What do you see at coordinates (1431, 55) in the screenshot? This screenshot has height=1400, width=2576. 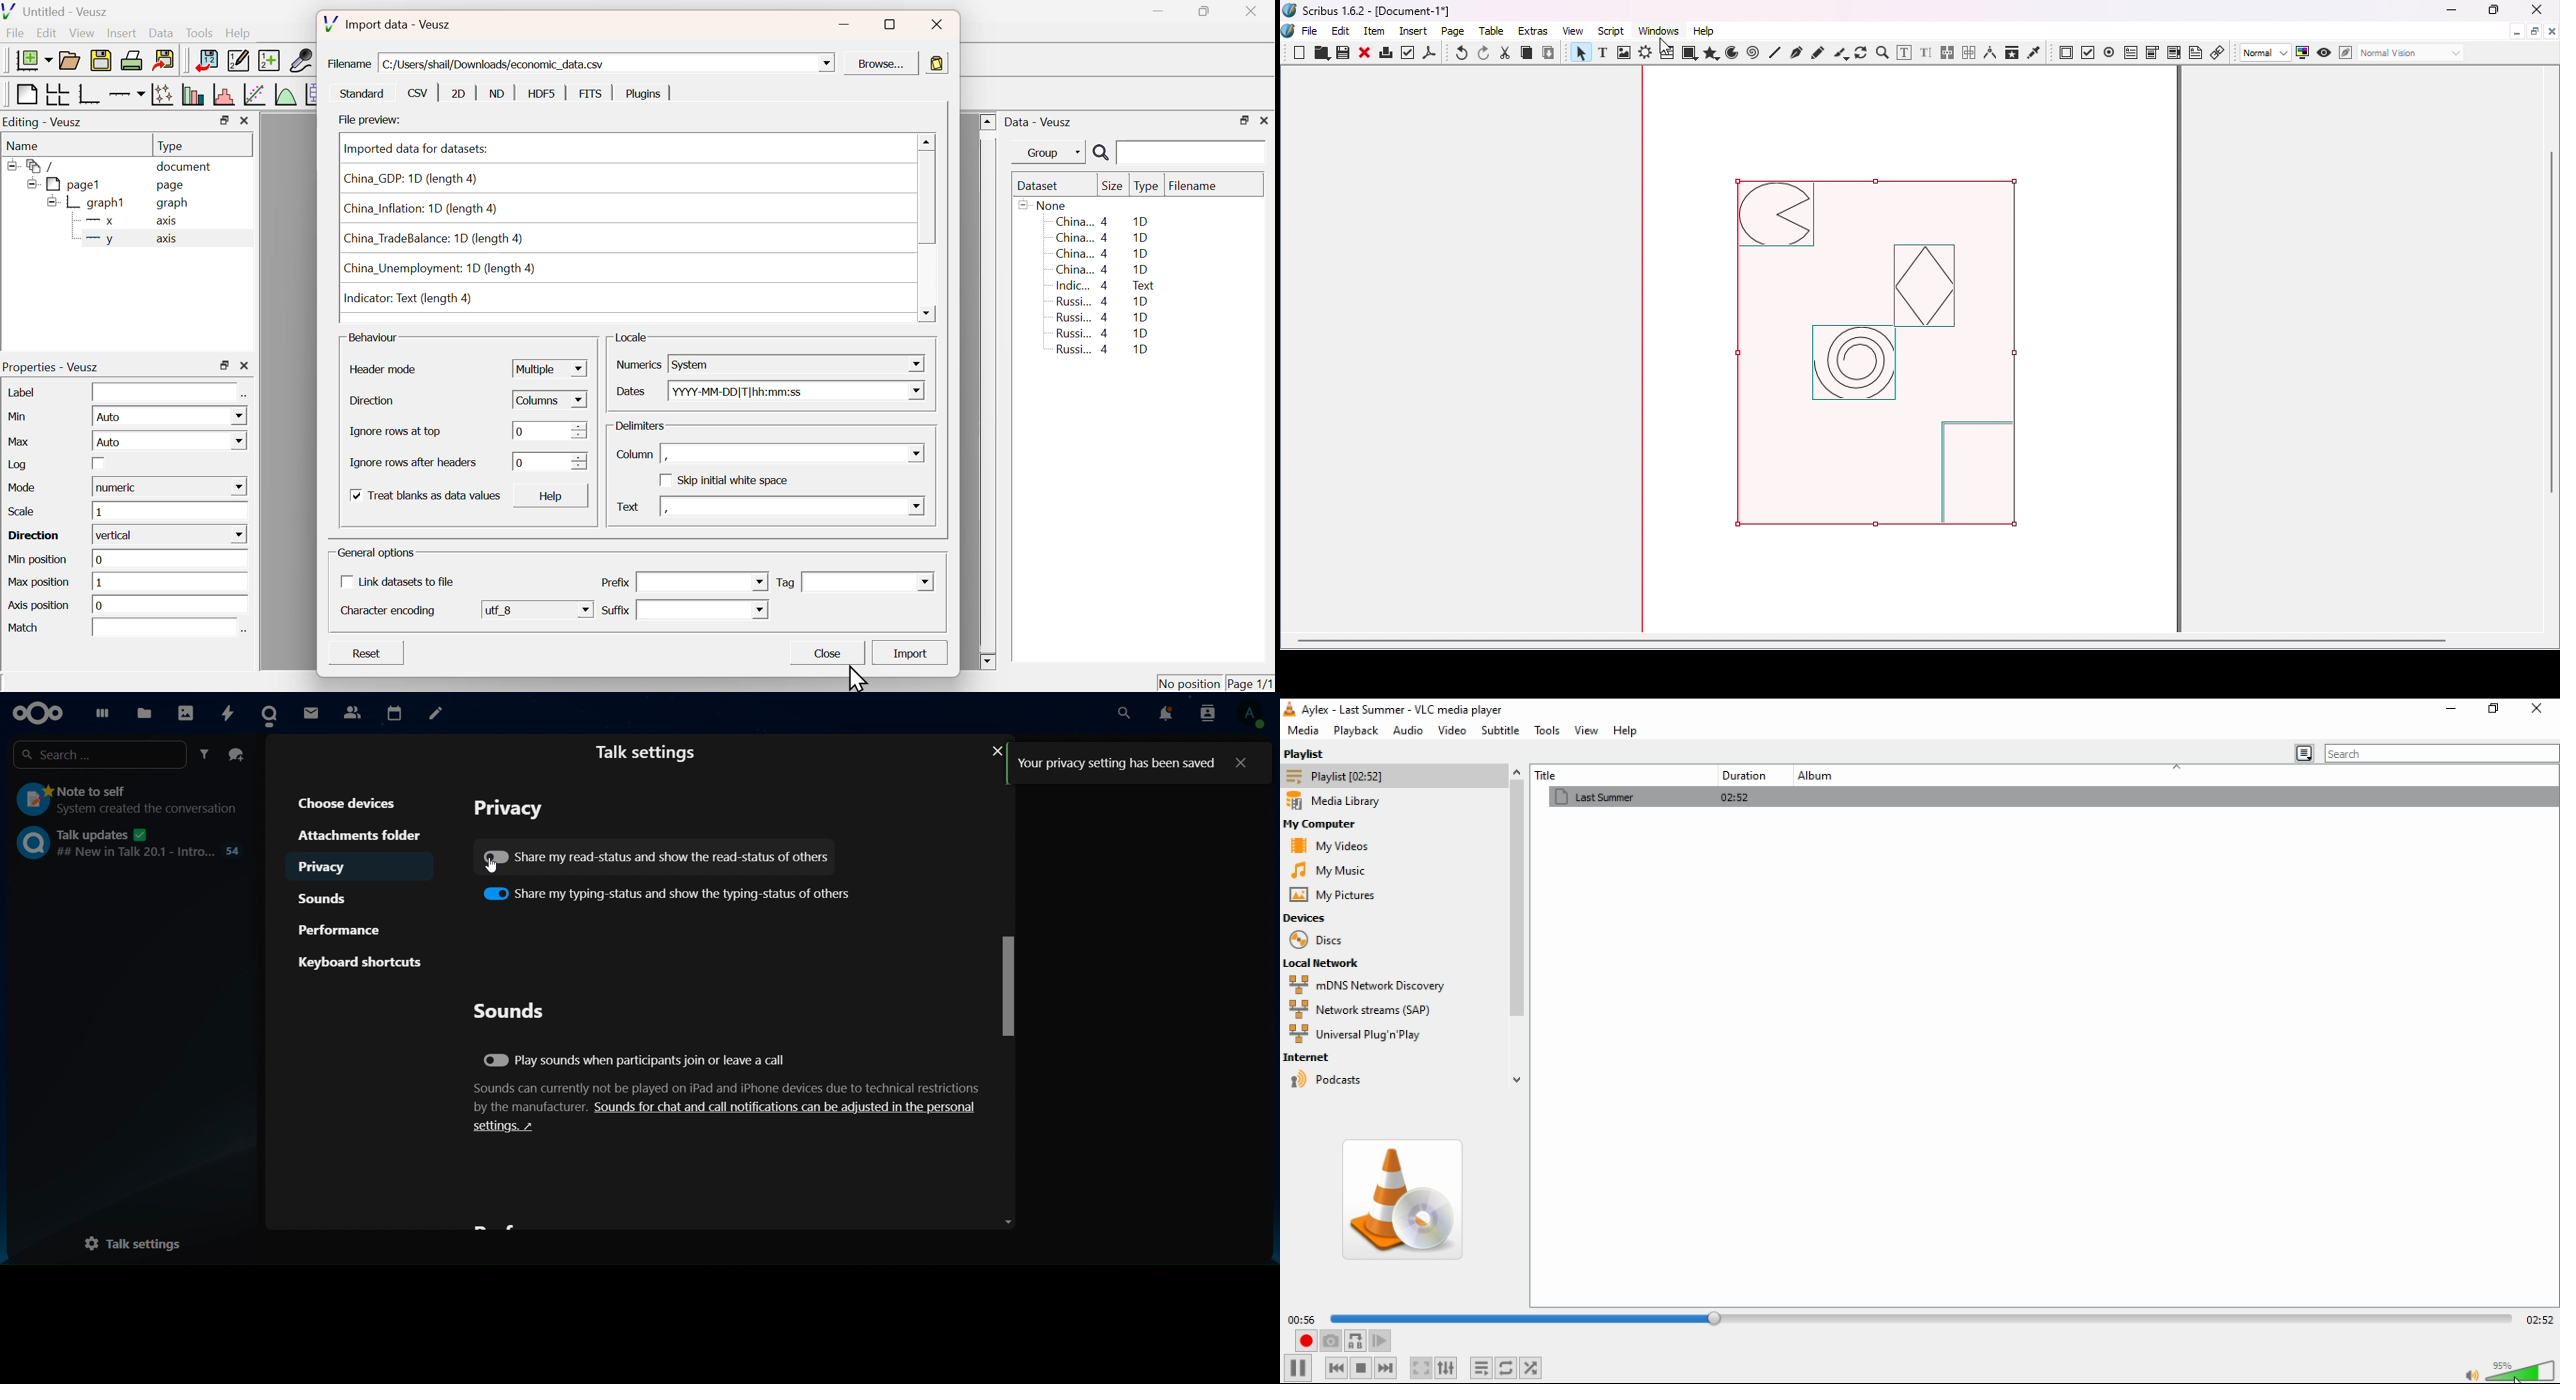 I see `save as PDF` at bounding box center [1431, 55].